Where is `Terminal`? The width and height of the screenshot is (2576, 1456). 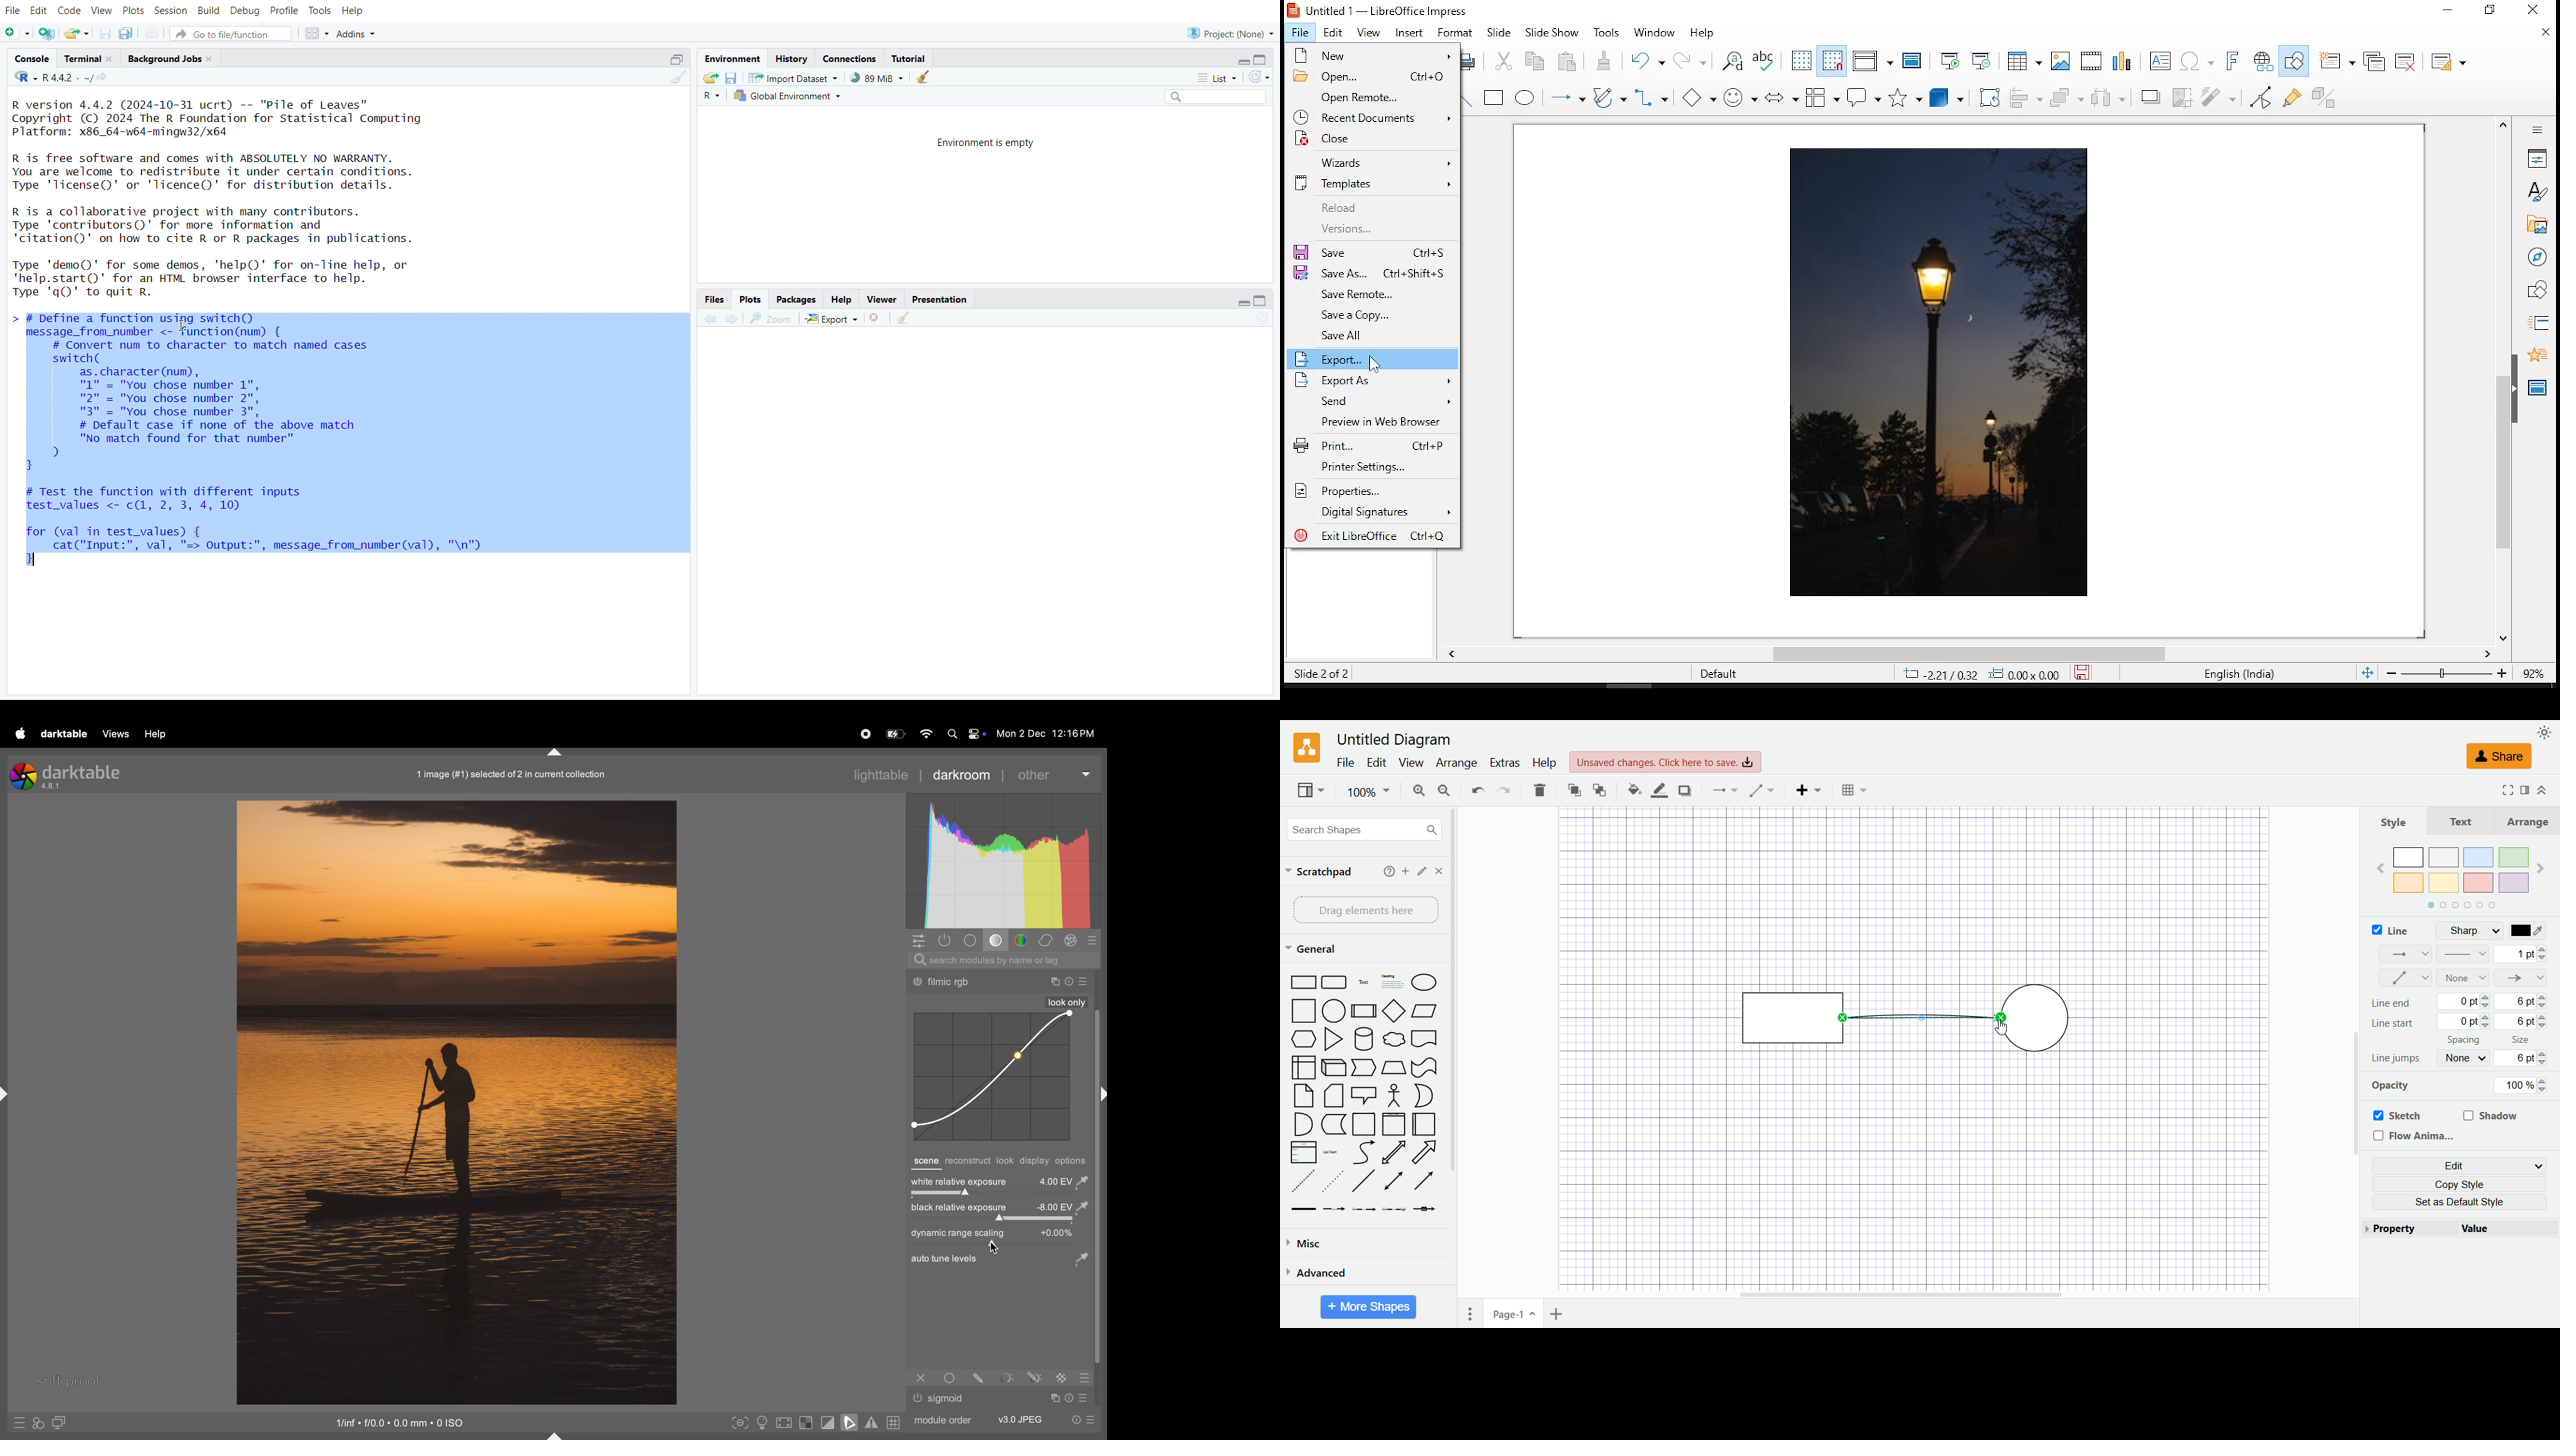 Terminal is located at coordinates (86, 57).